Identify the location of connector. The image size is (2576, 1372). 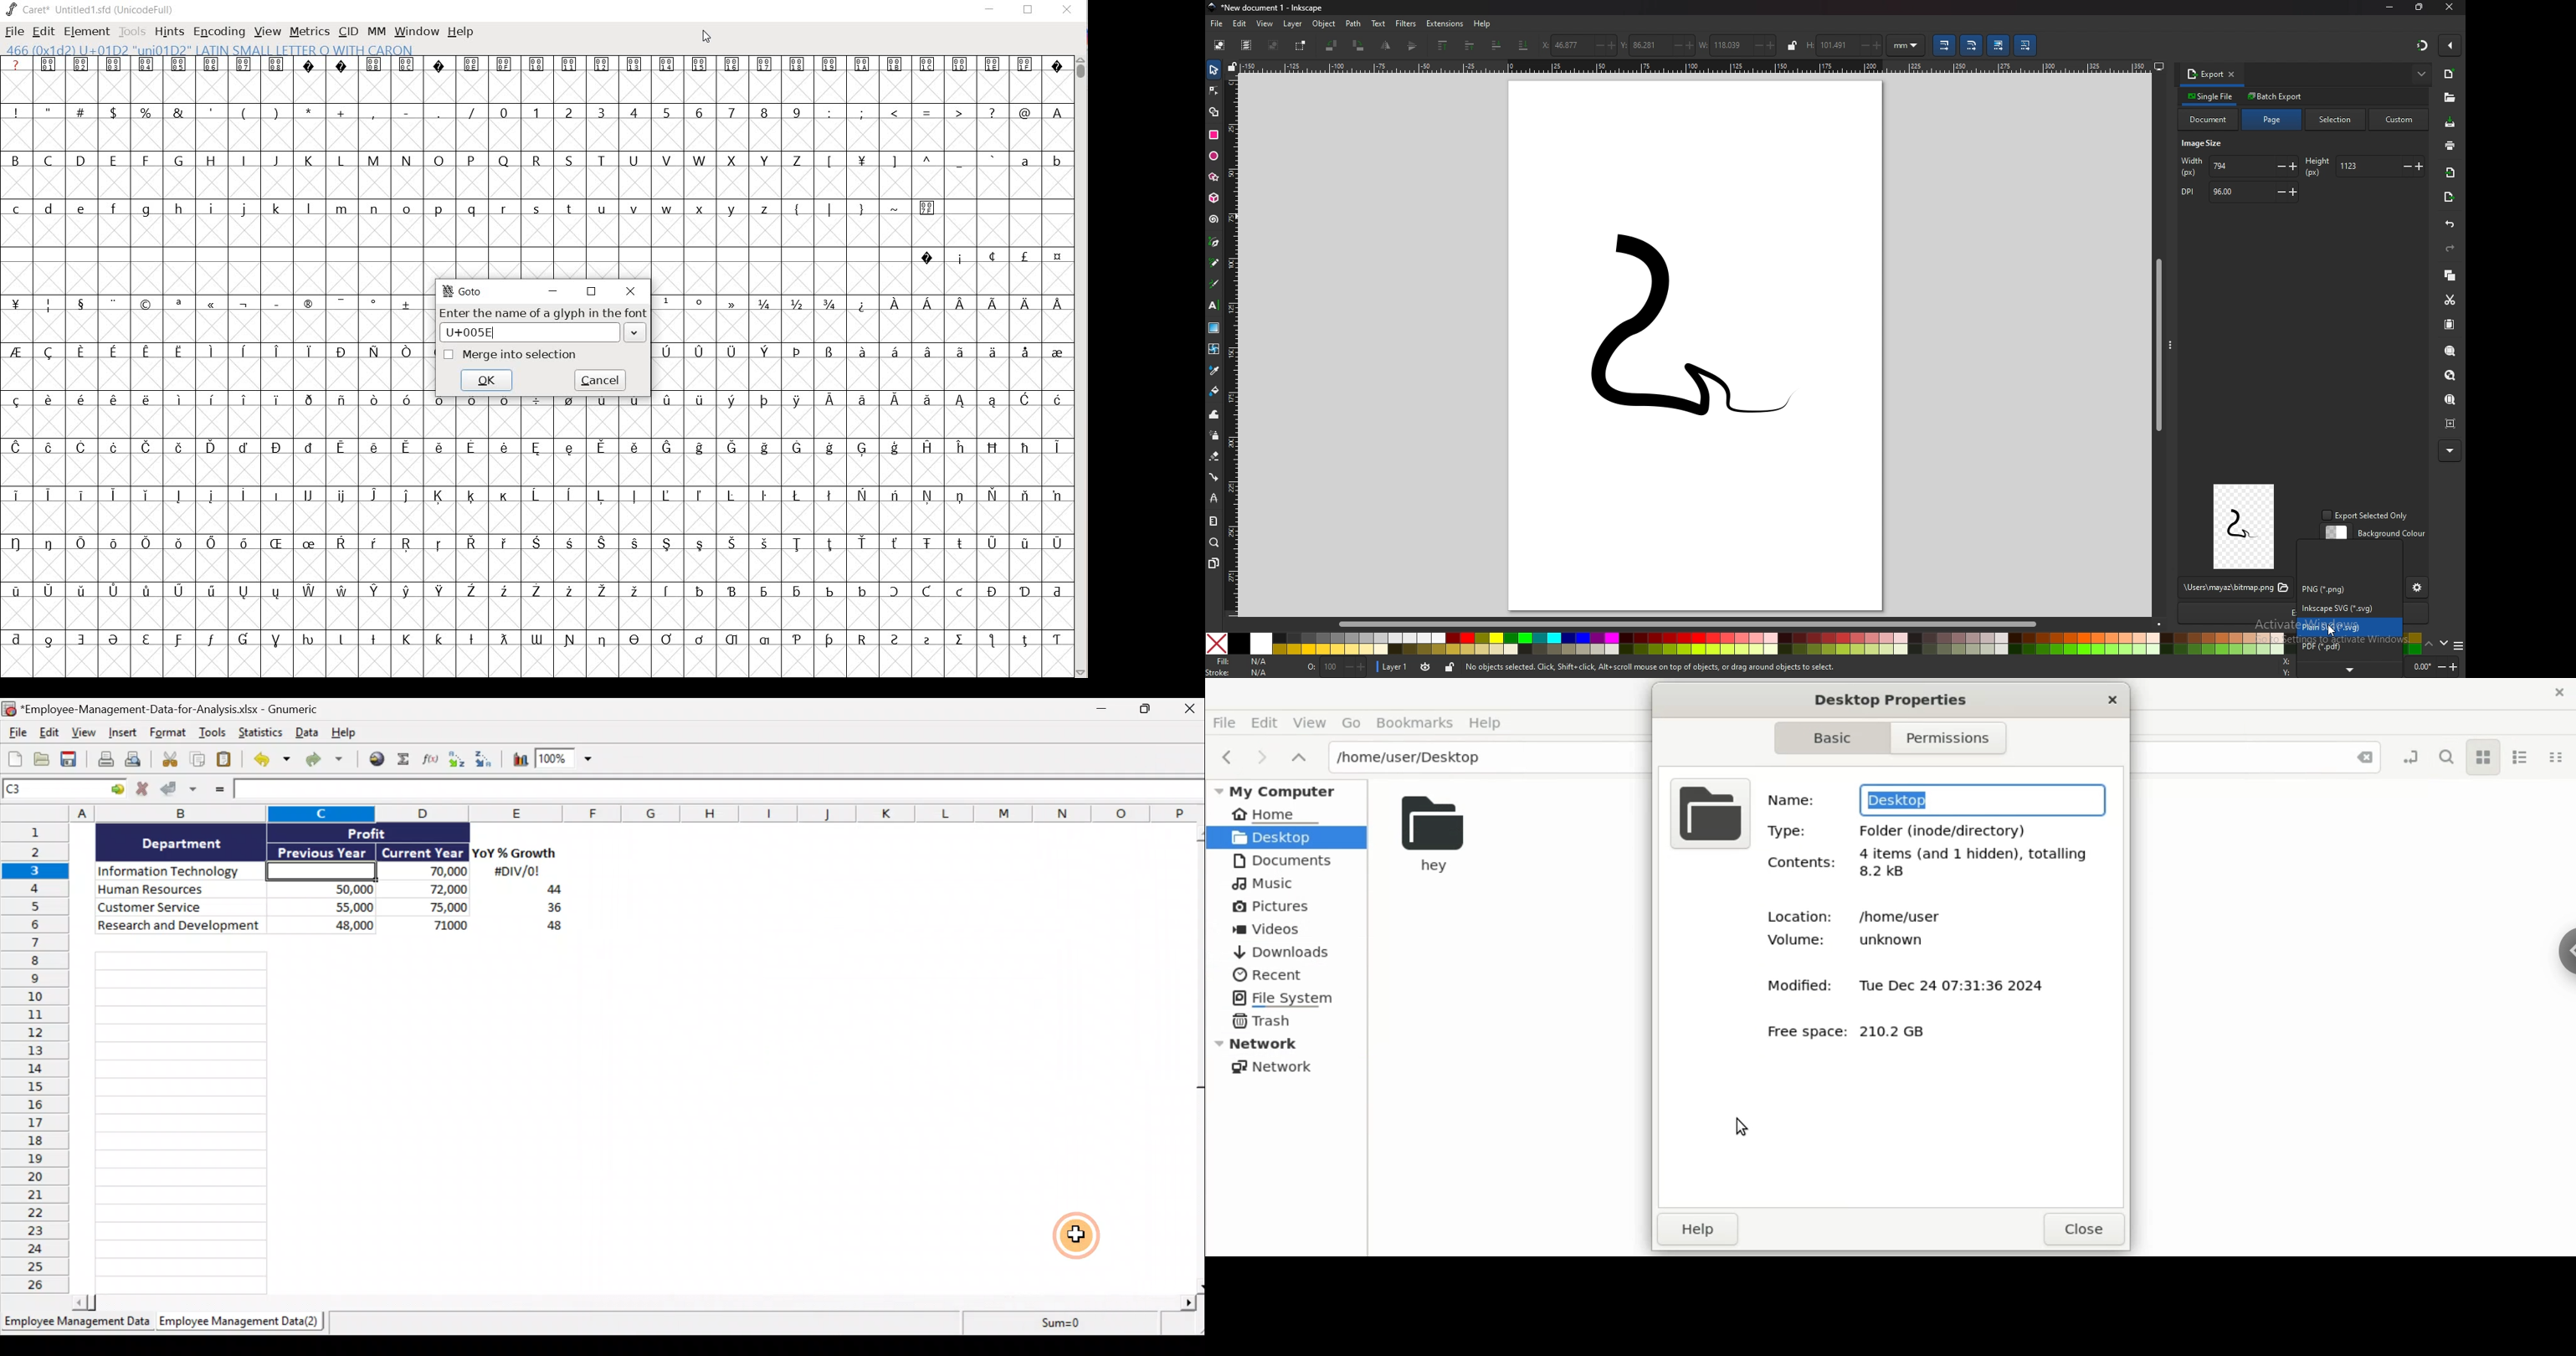
(1214, 476).